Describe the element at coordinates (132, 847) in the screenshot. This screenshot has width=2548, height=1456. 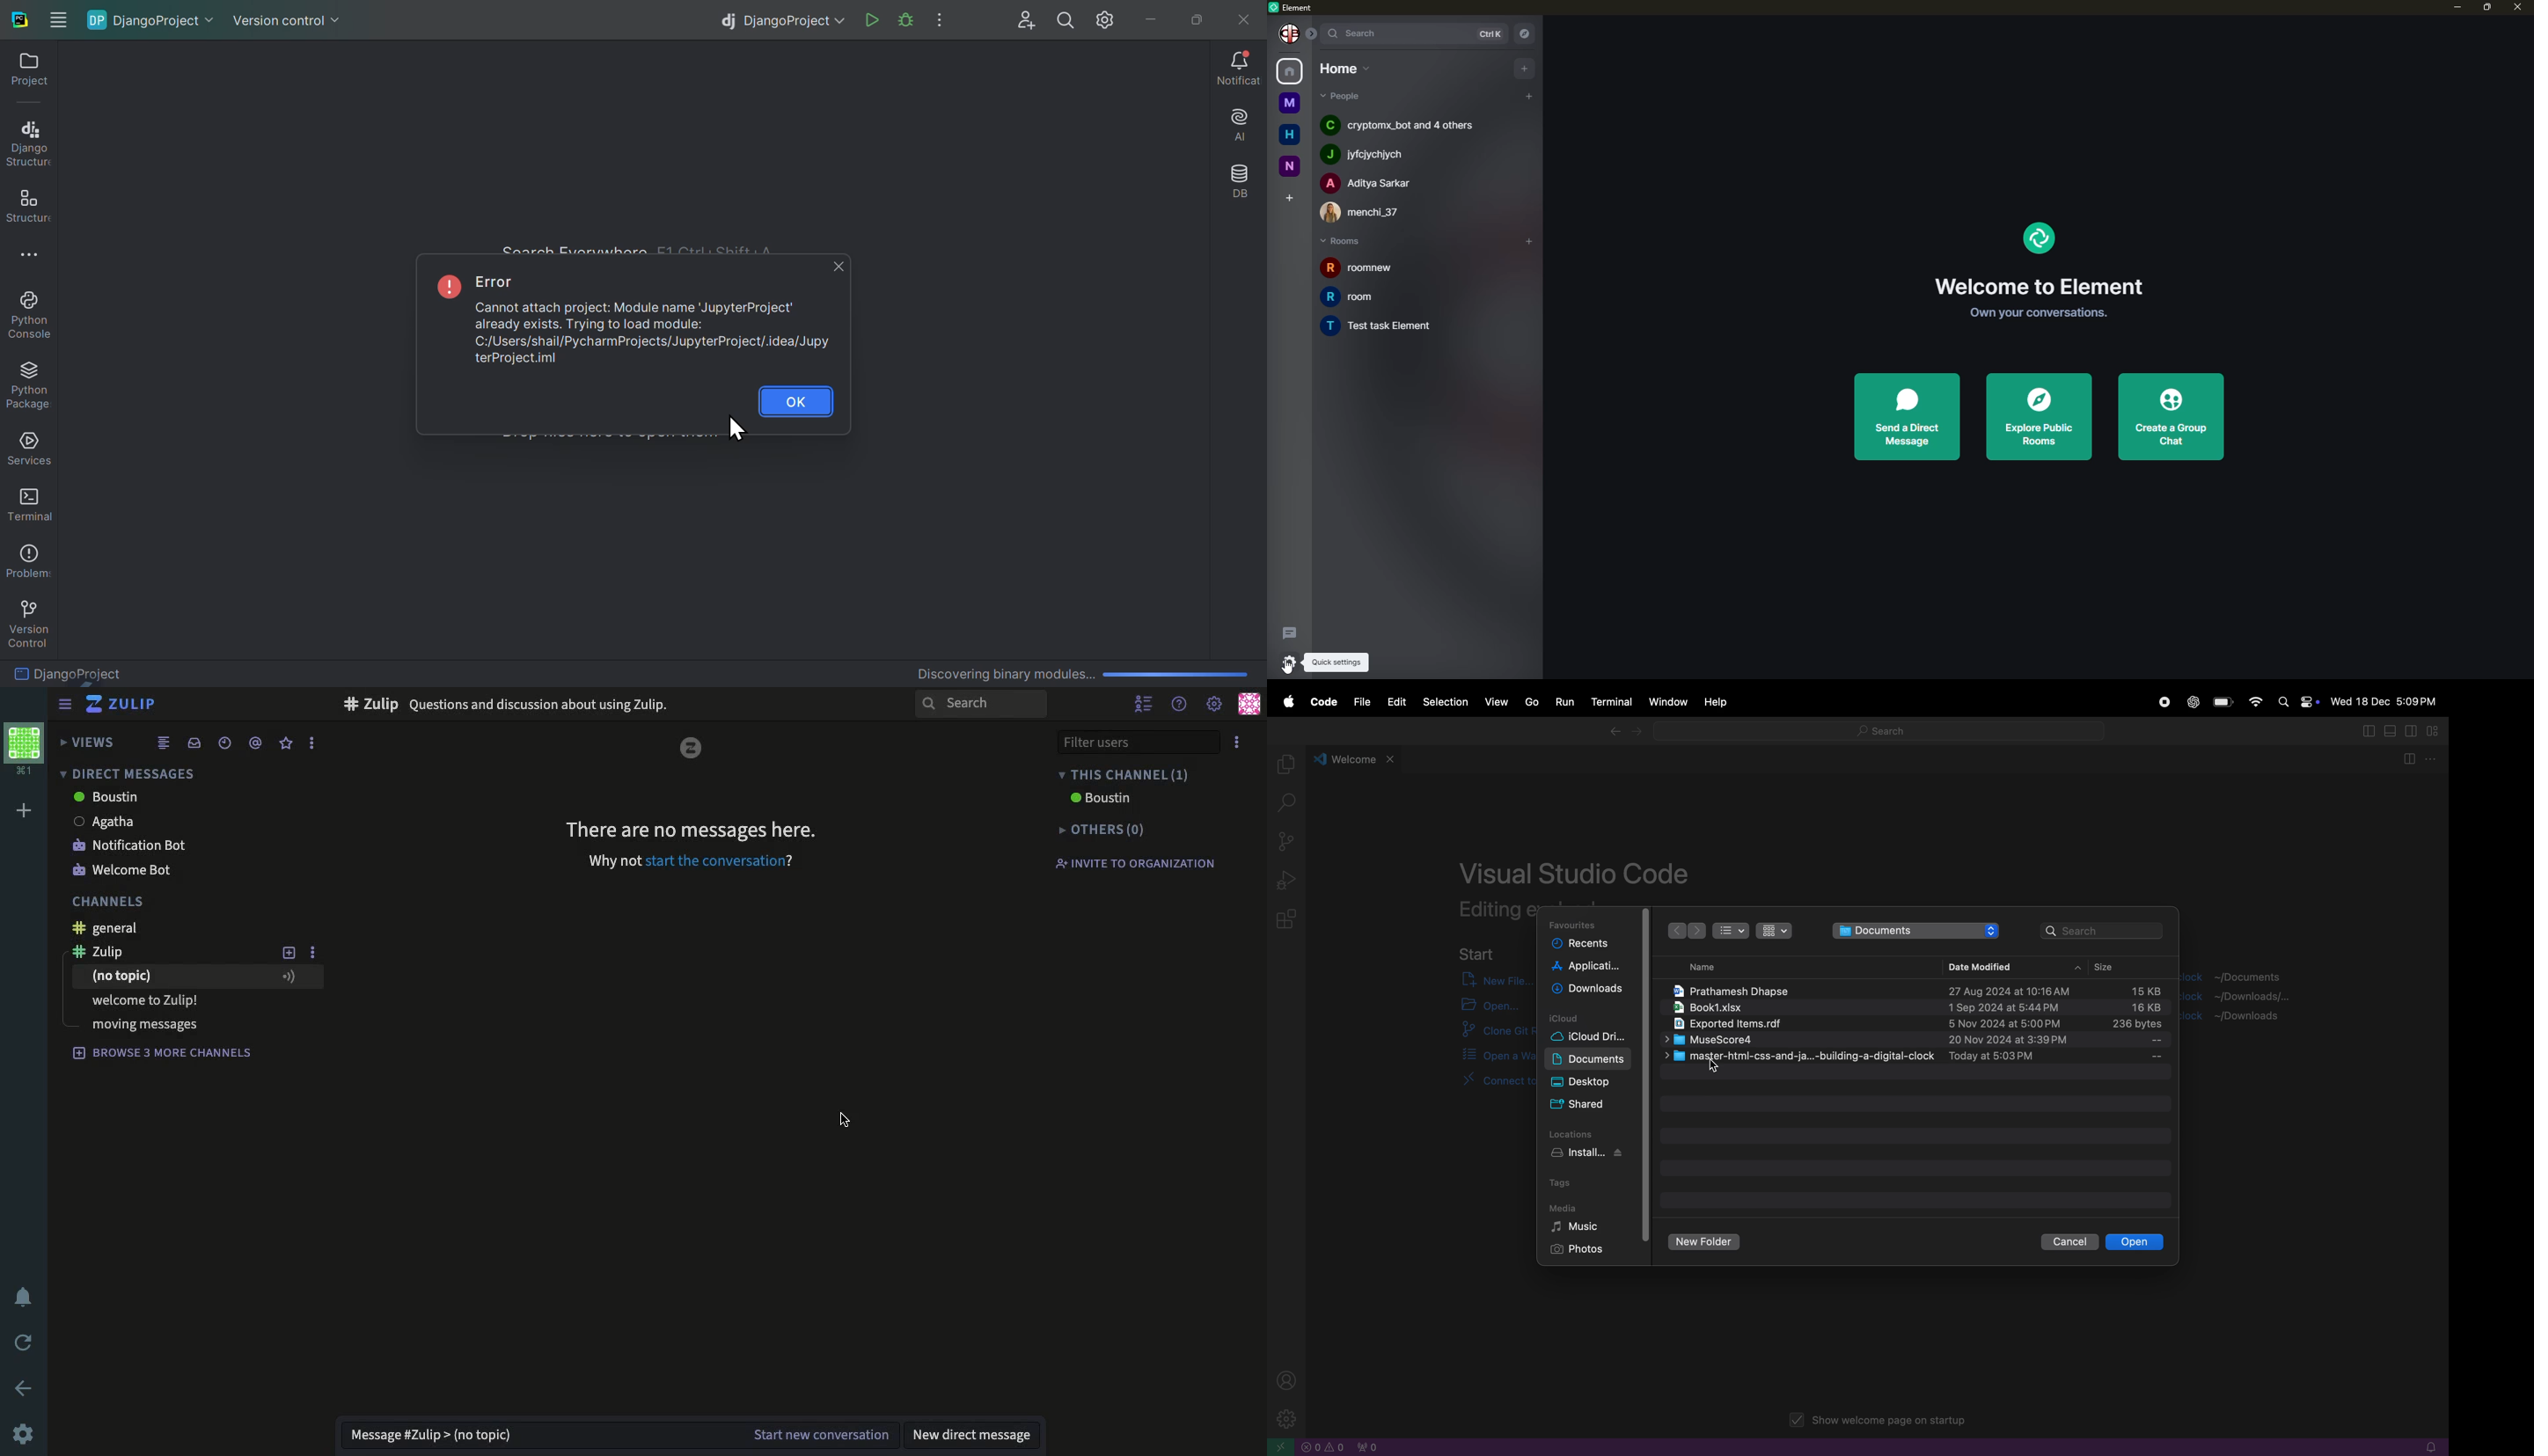
I see `notification bot` at that location.